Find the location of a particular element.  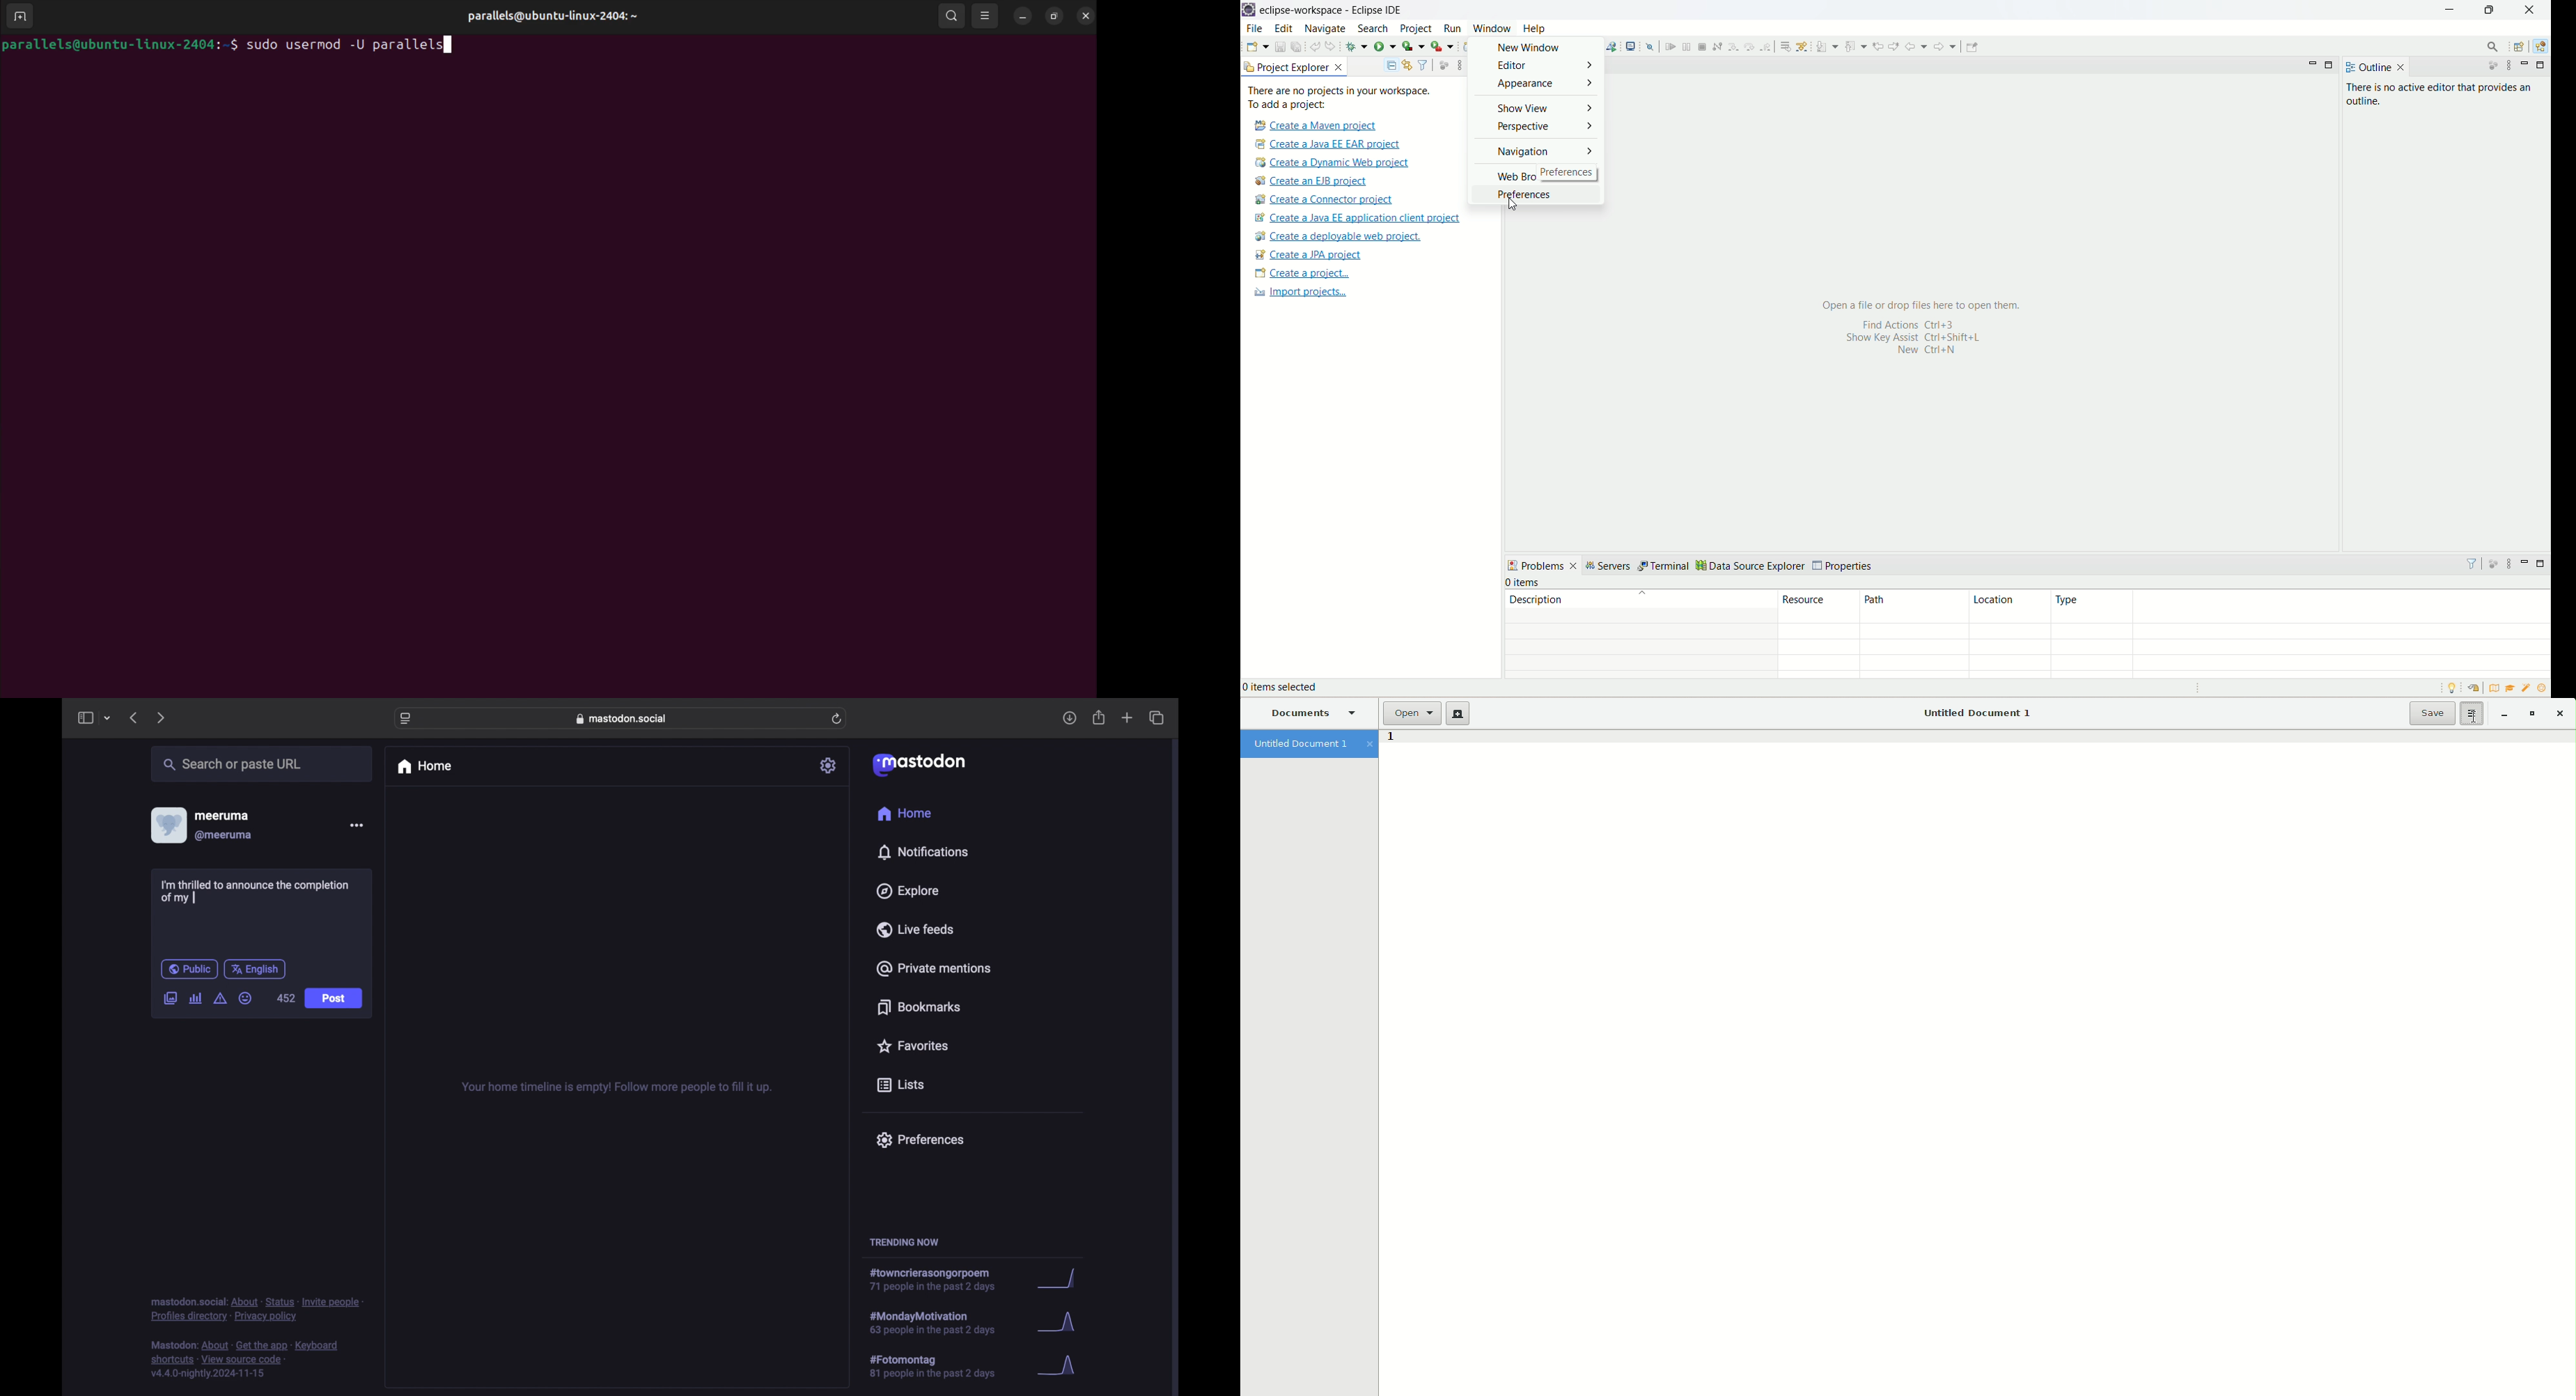

preferences is located at coordinates (920, 1140).